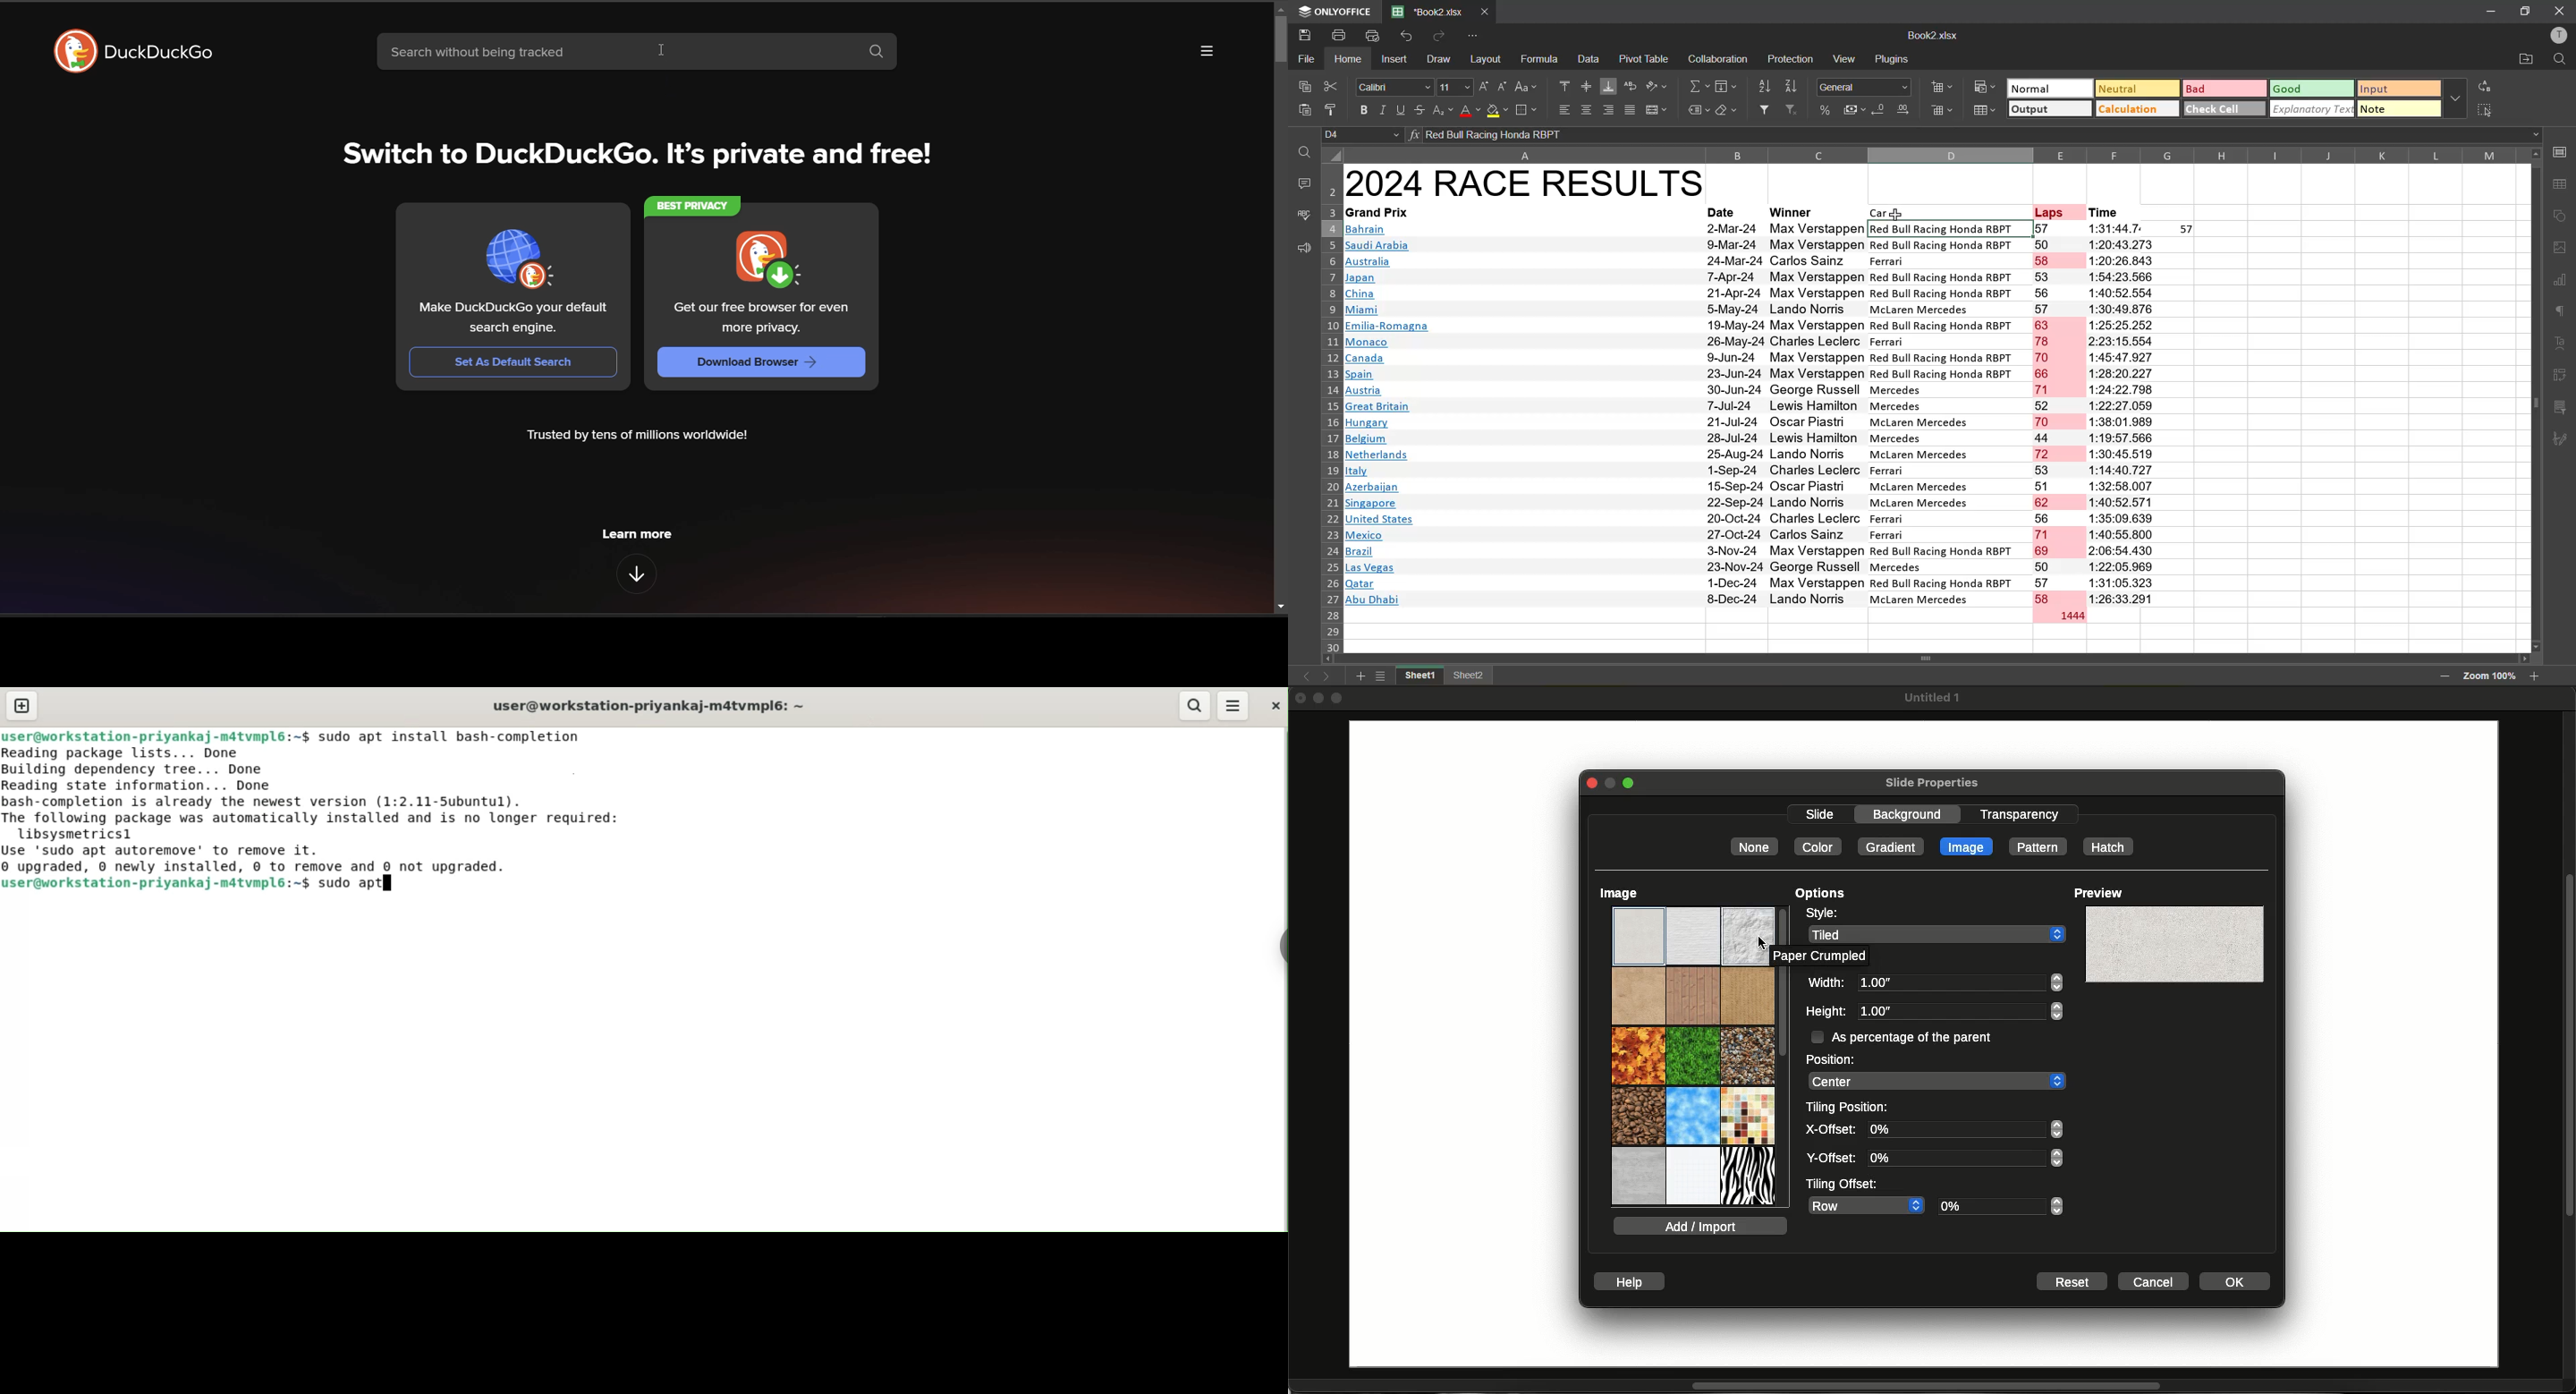  What do you see at coordinates (2173, 944) in the screenshot?
I see `Display` at bounding box center [2173, 944].